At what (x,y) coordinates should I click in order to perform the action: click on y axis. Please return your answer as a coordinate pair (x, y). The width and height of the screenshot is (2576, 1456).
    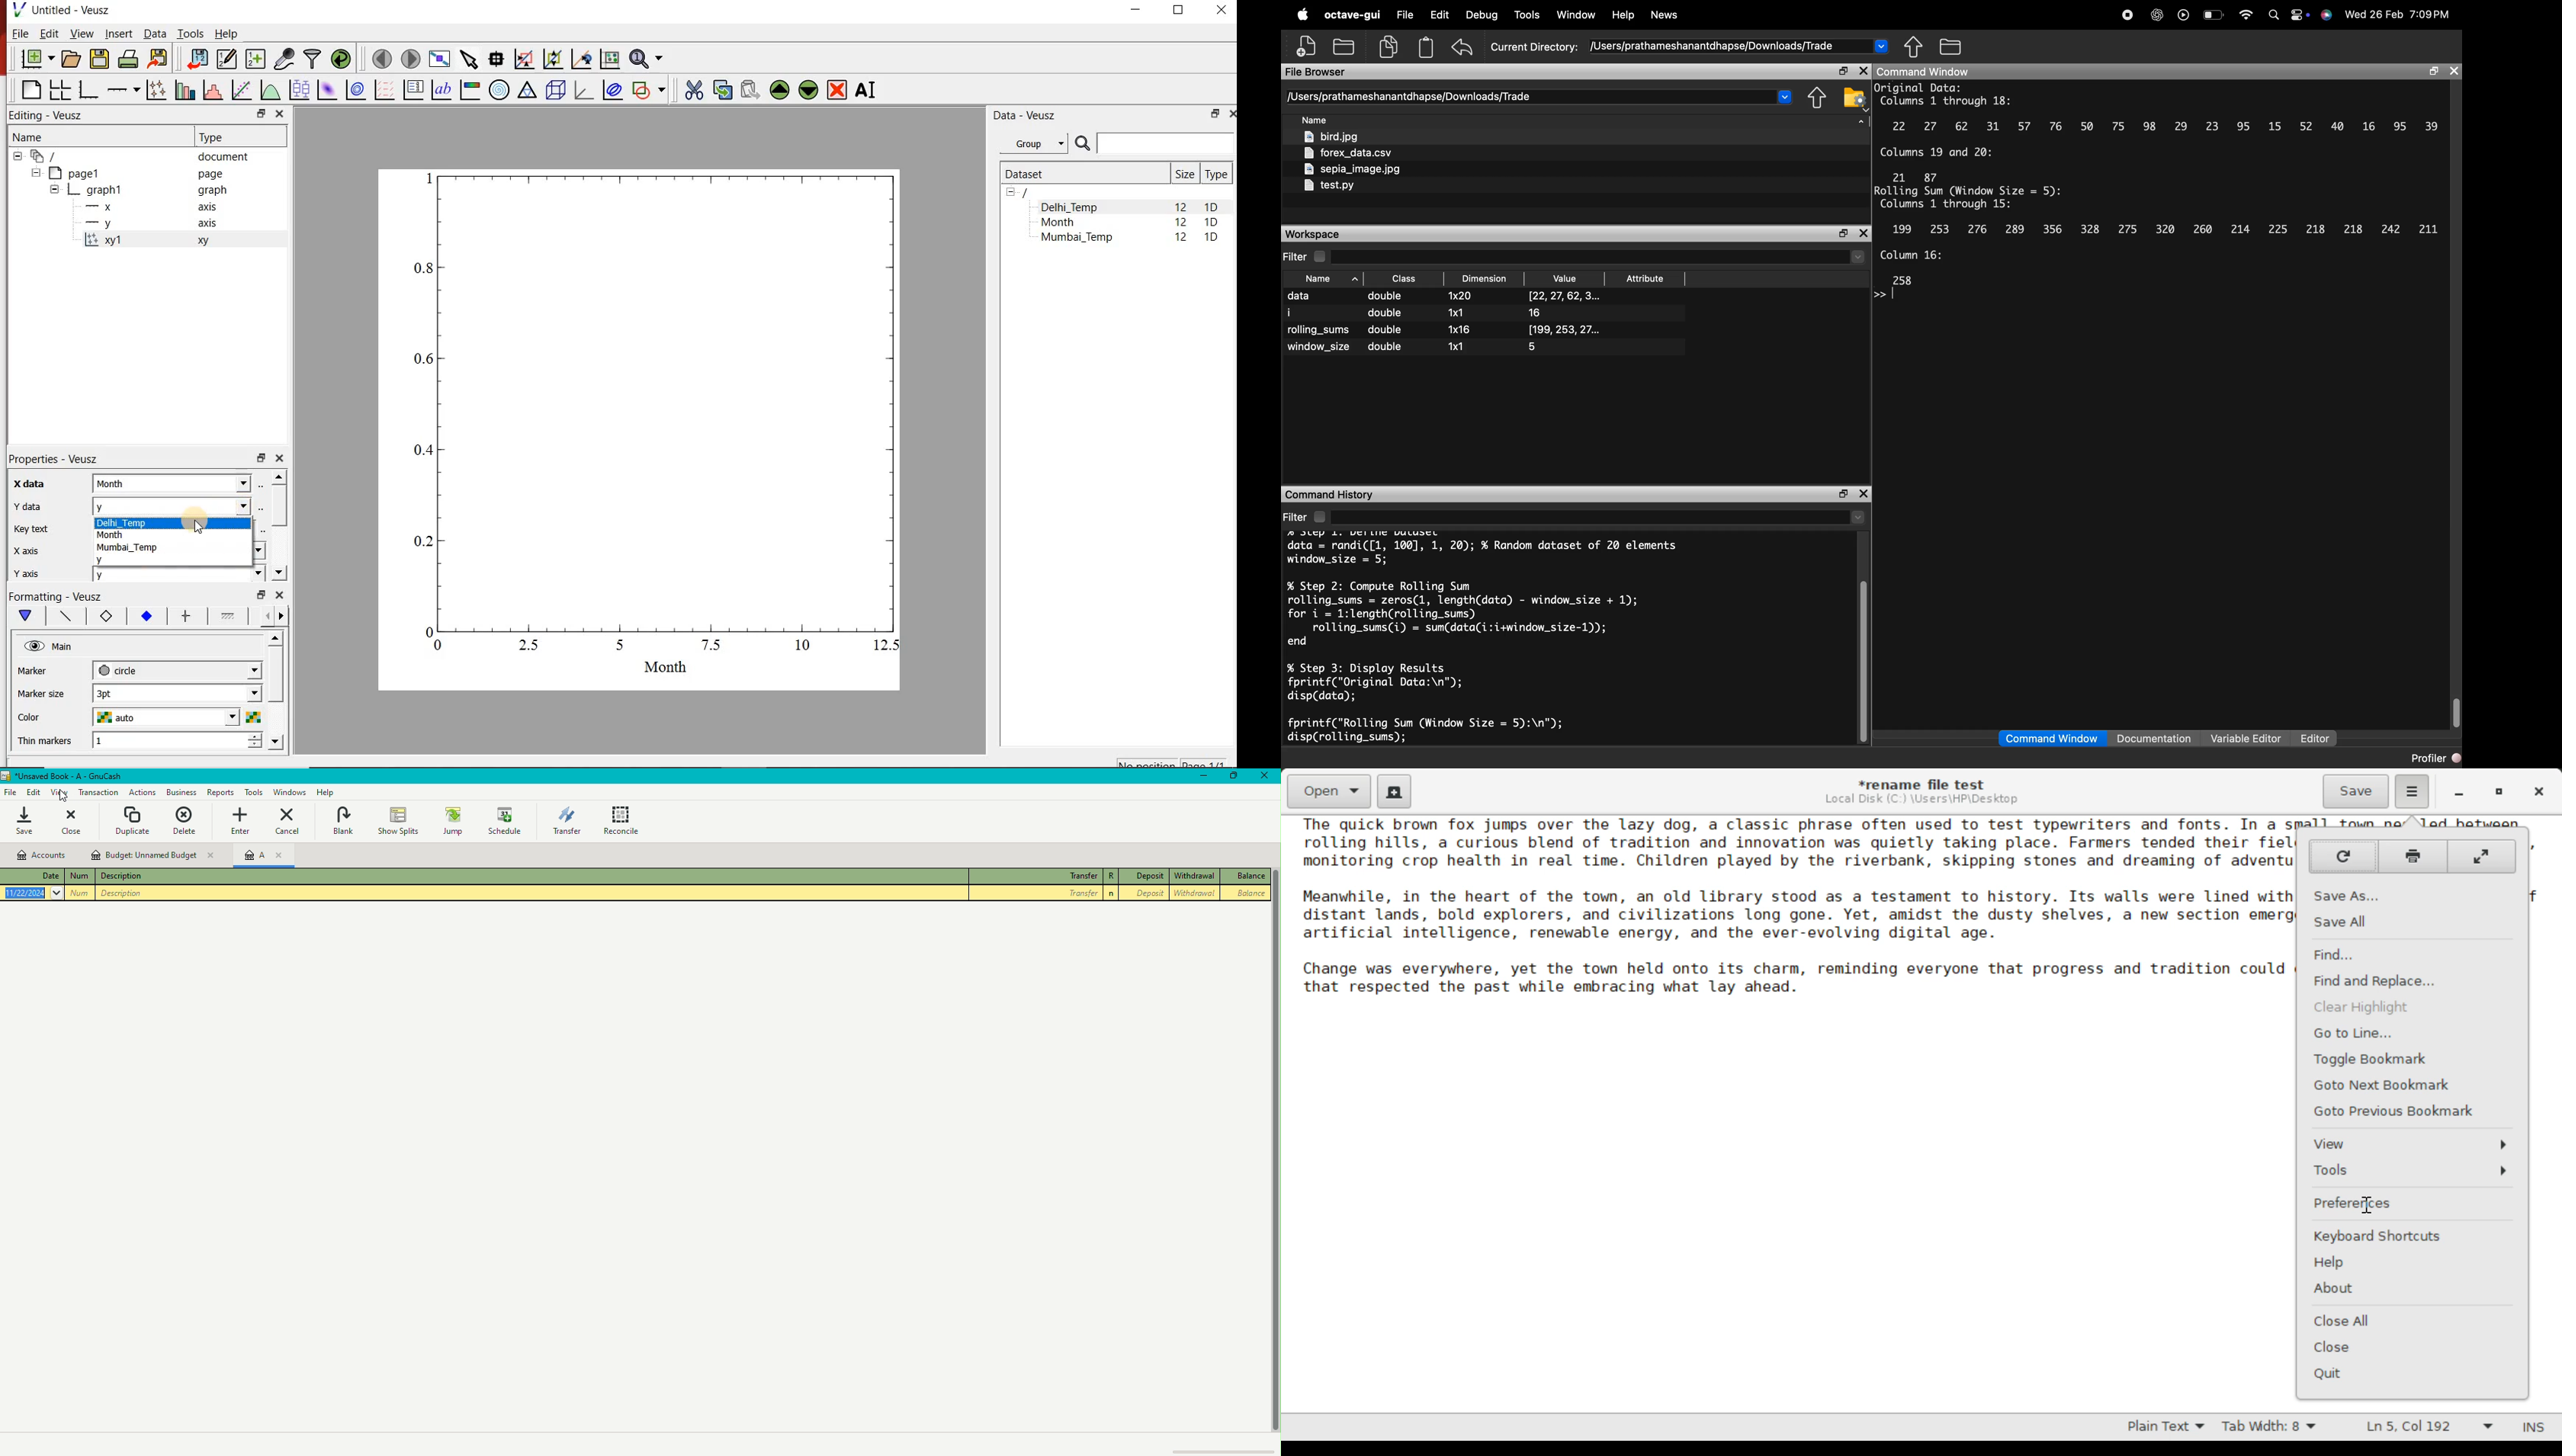
    Looking at the image, I should click on (25, 573).